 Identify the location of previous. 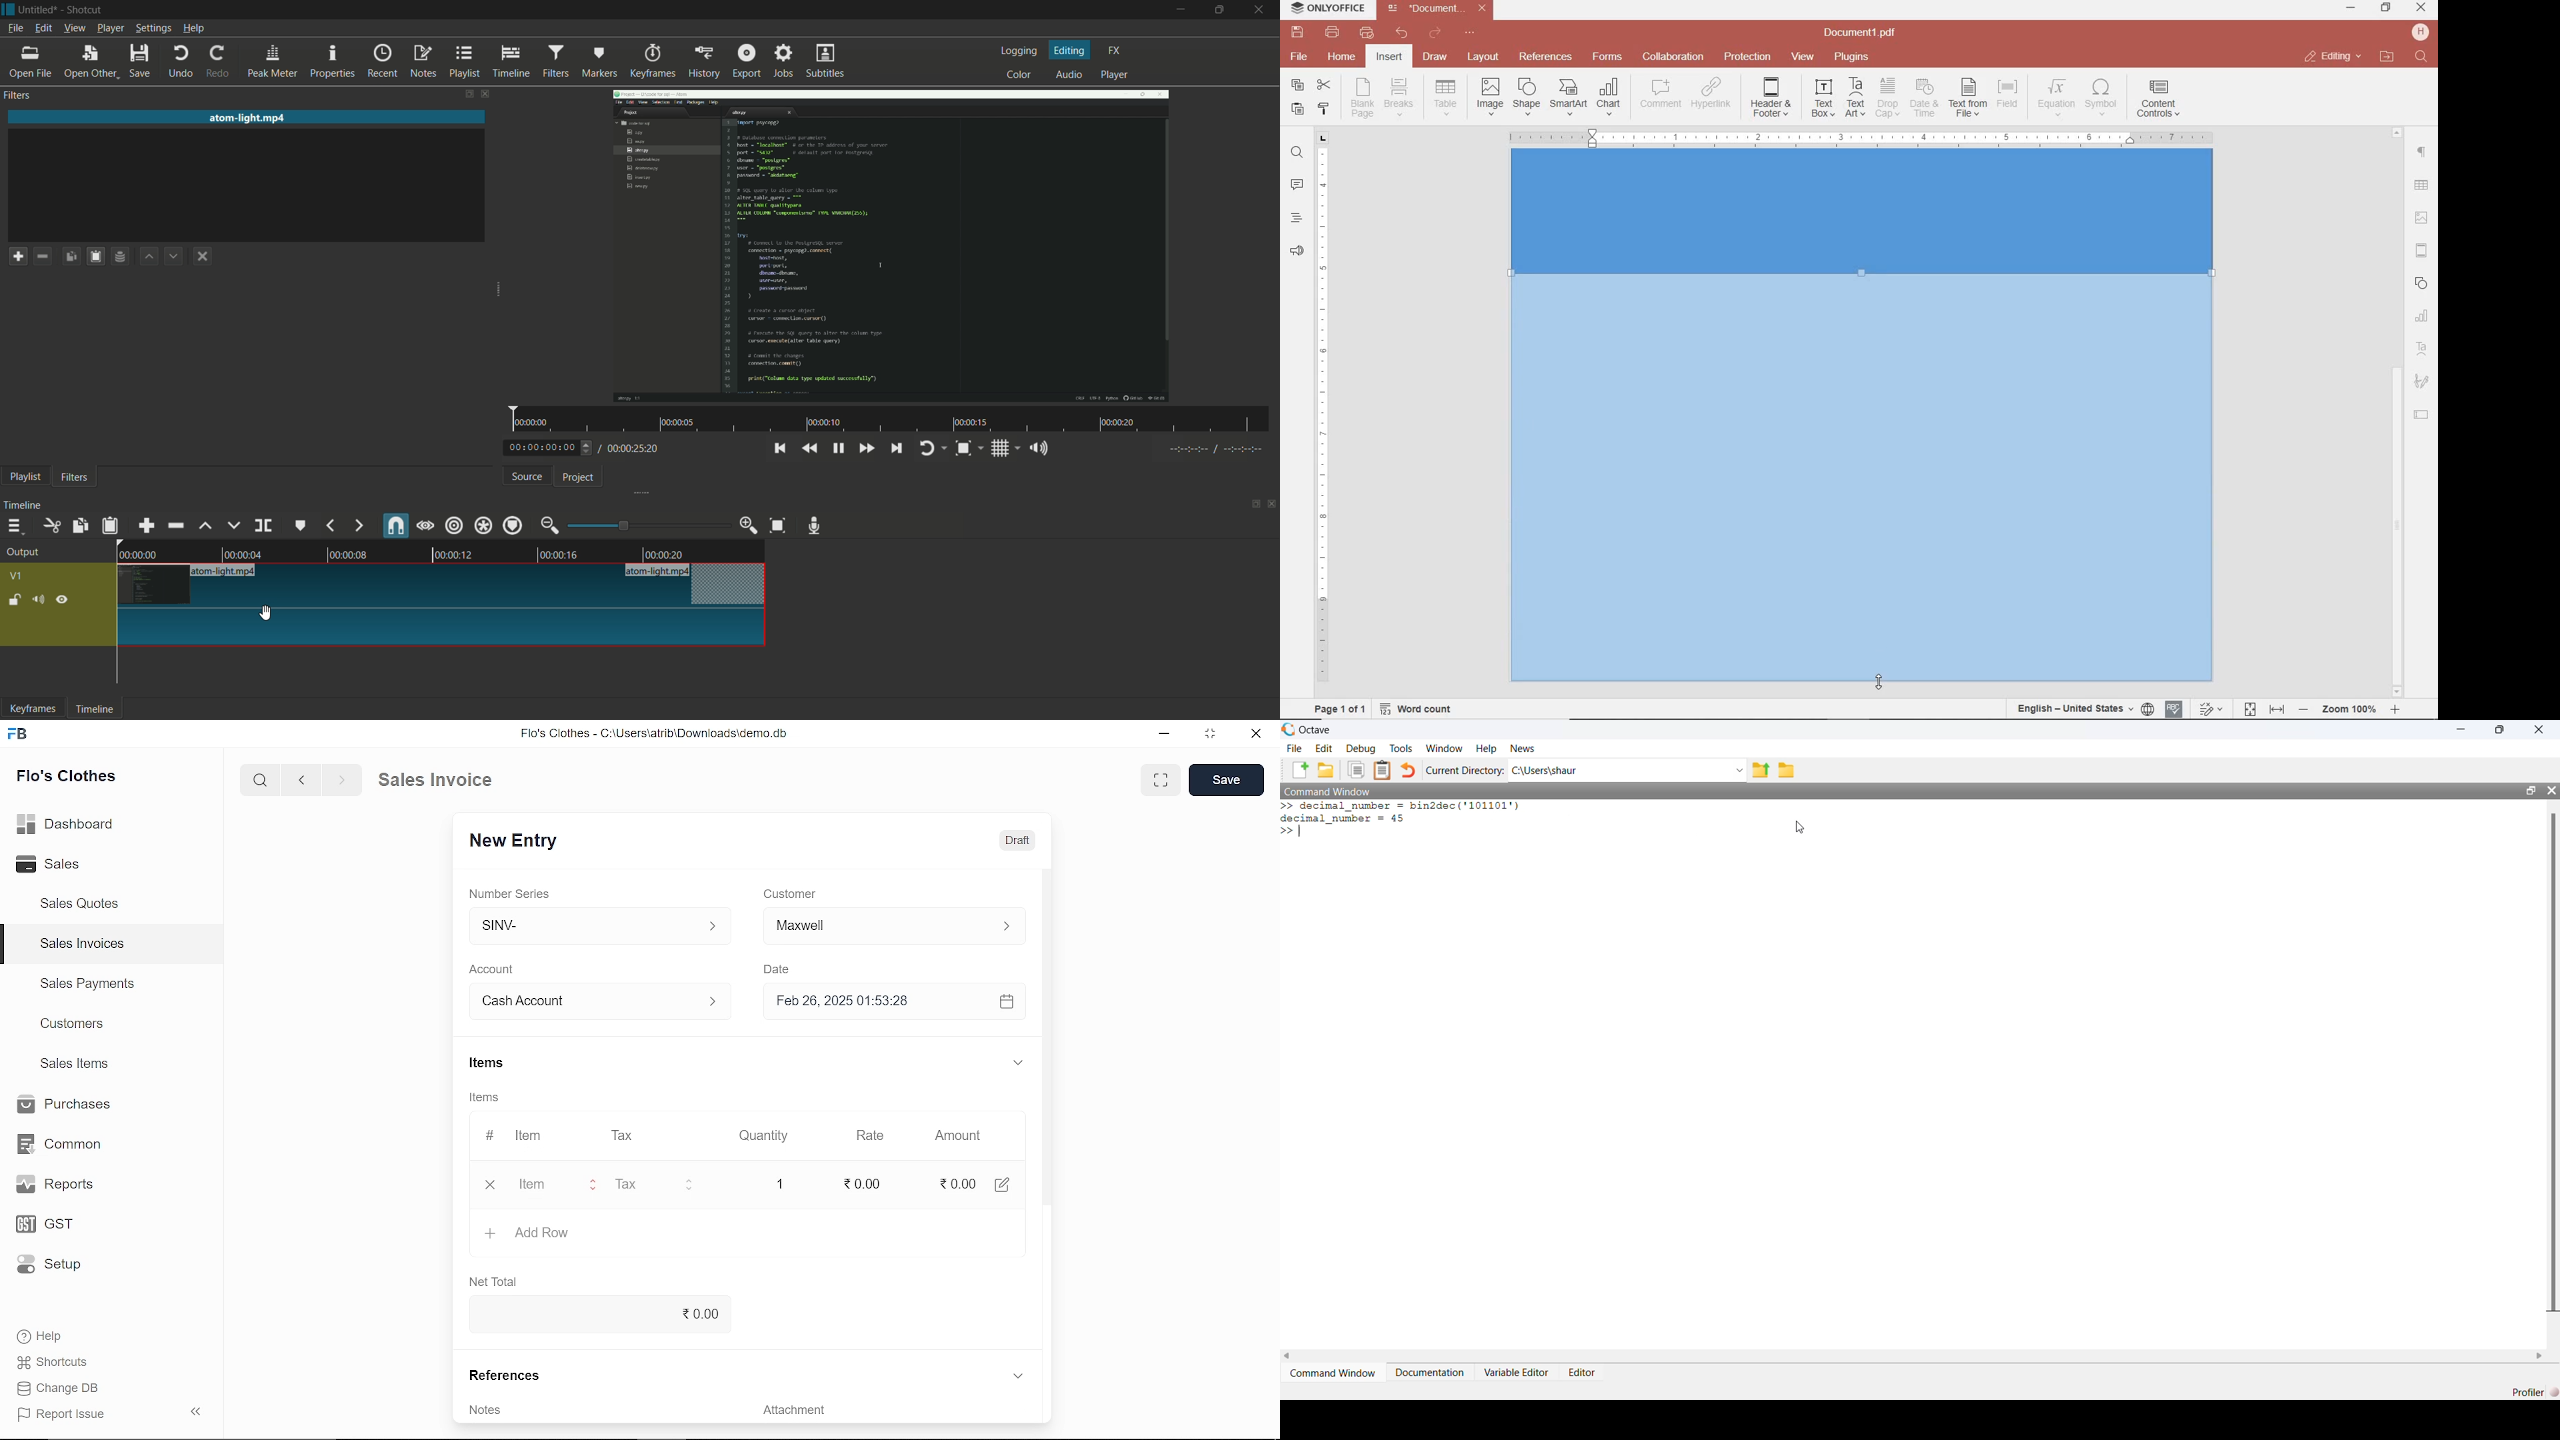
(302, 779).